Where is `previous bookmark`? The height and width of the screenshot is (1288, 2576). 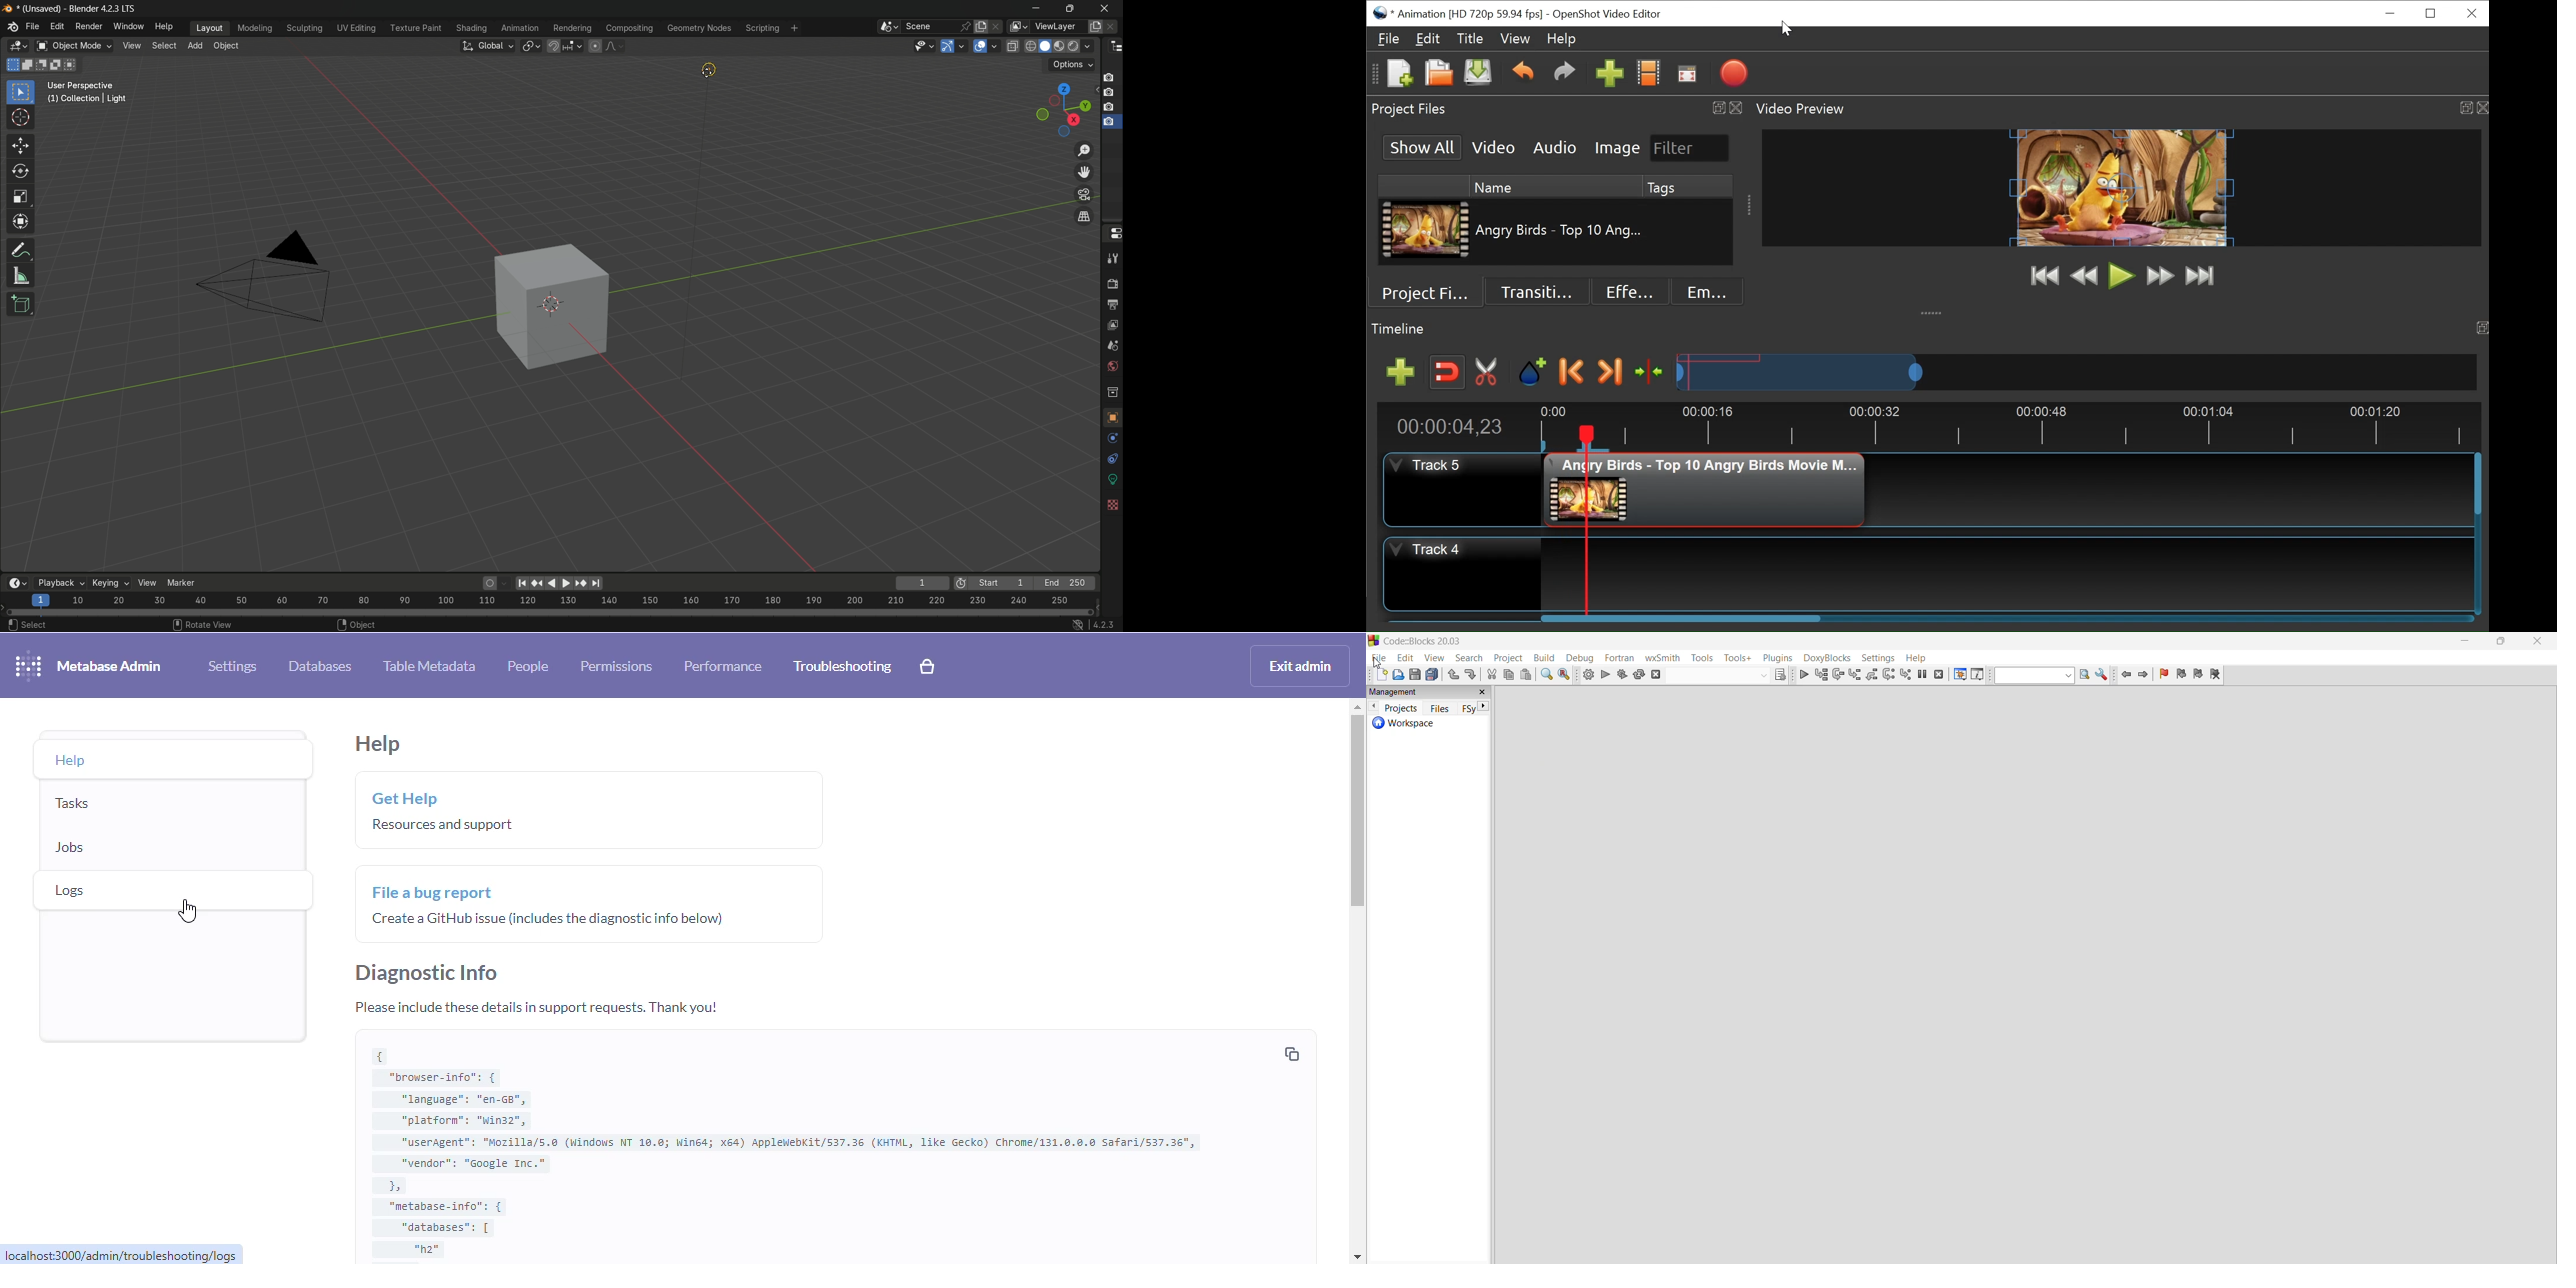 previous bookmark is located at coordinates (2182, 675).